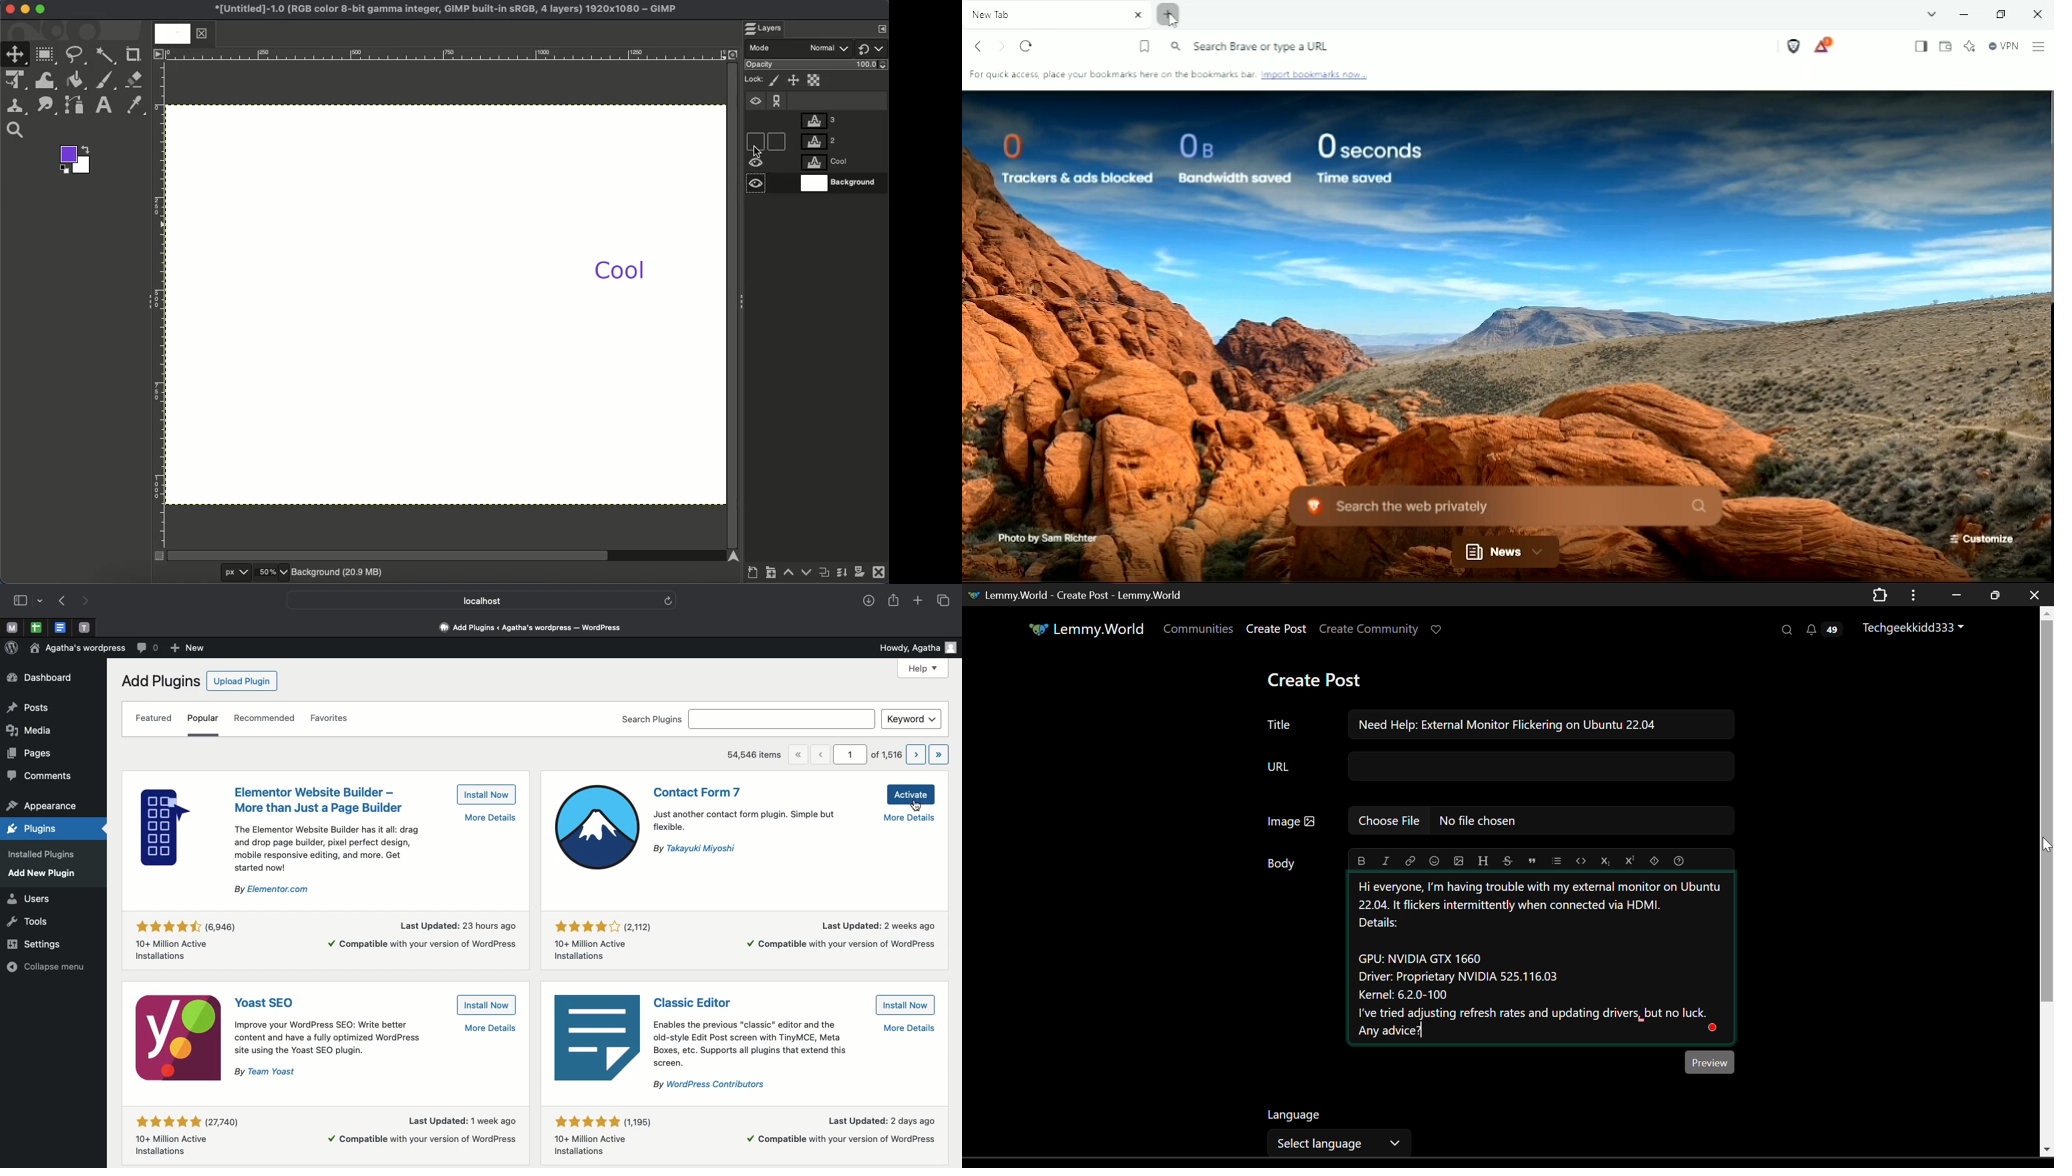  I want to click on Yoast SEO, so click(265, 1003).